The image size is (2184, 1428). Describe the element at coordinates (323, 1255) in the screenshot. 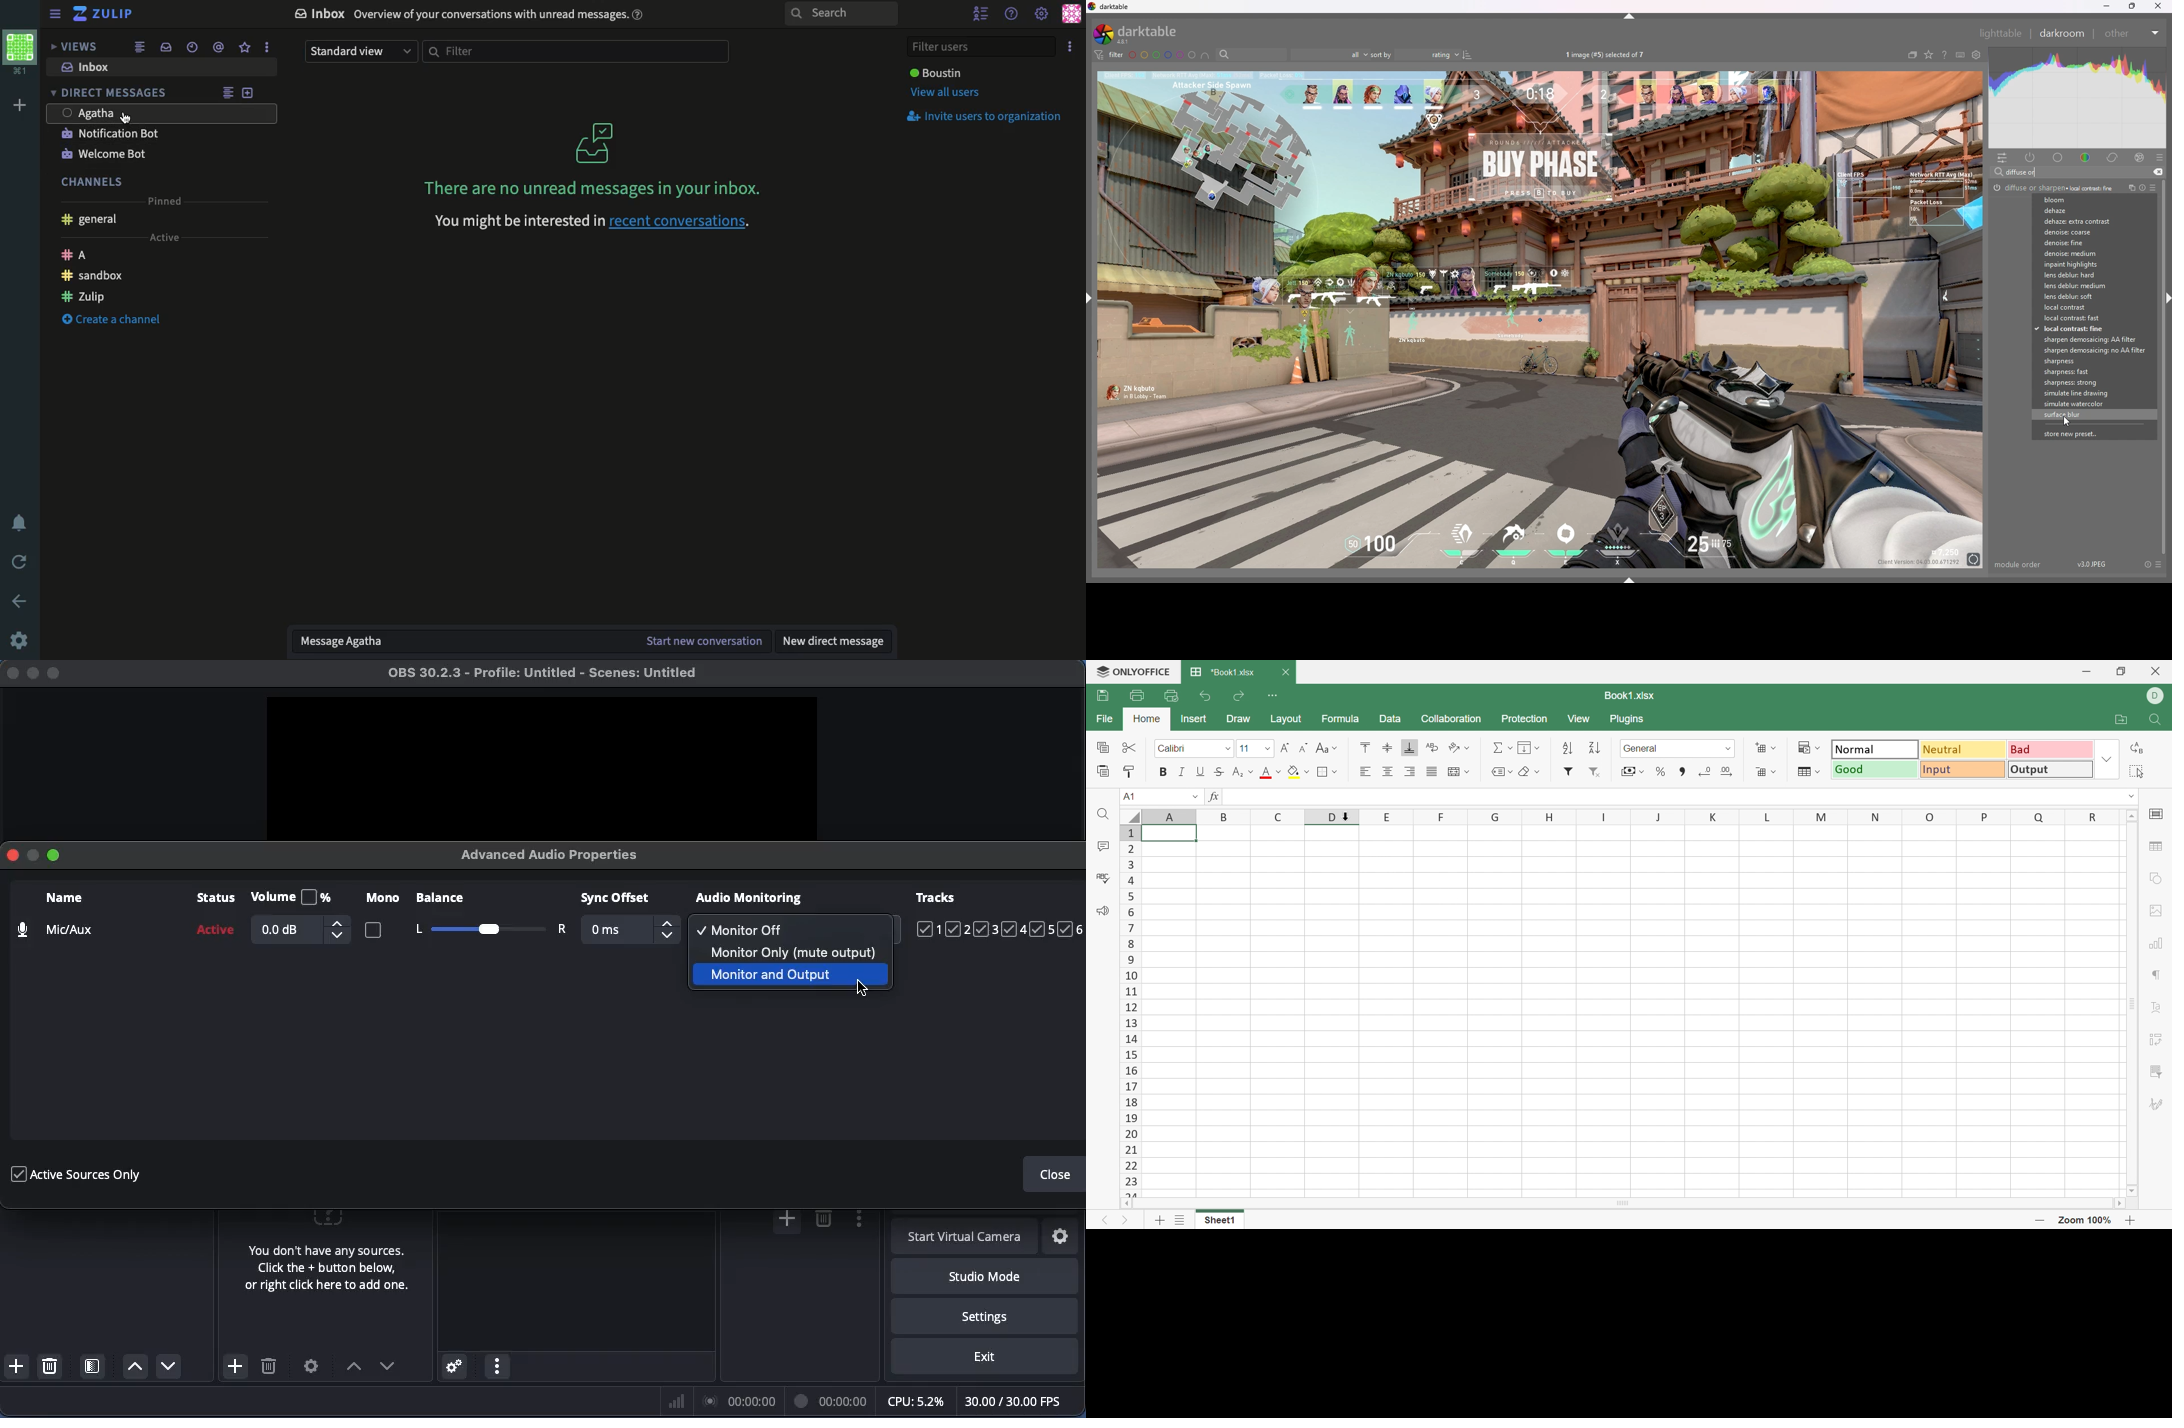

I see `No source selected` at that location.